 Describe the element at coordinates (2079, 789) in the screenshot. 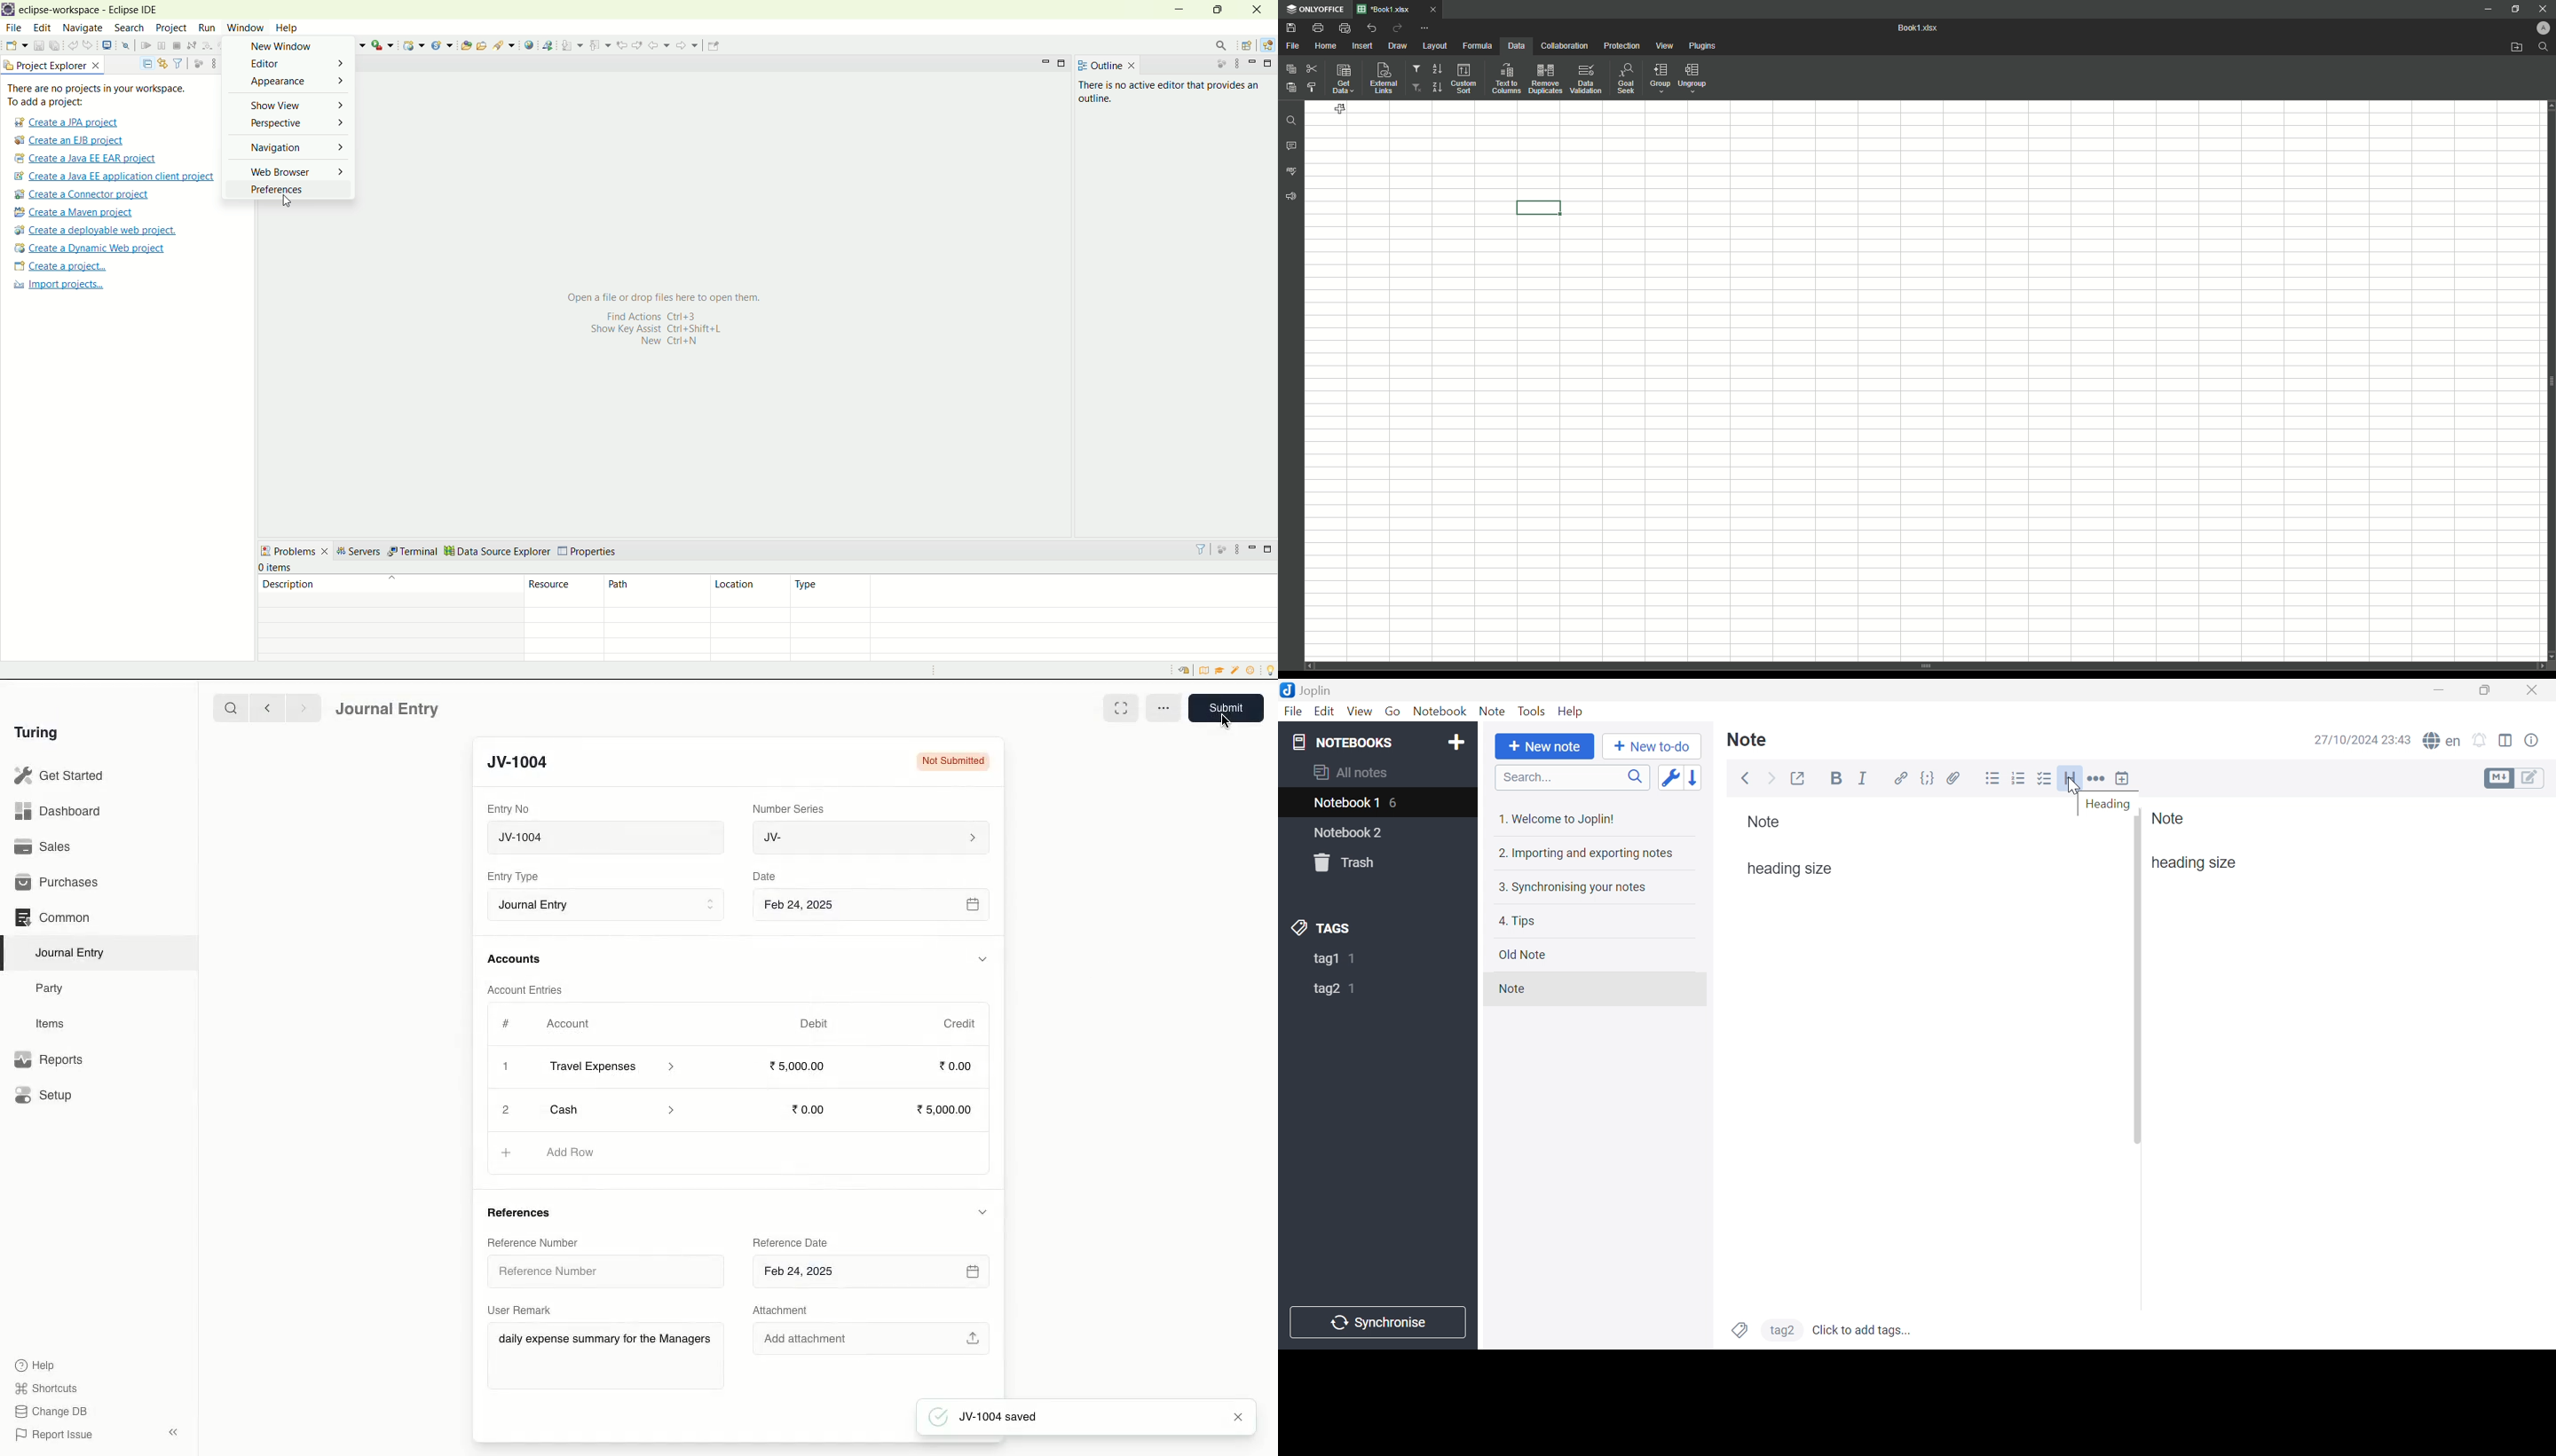

I see `cursor` at that location.